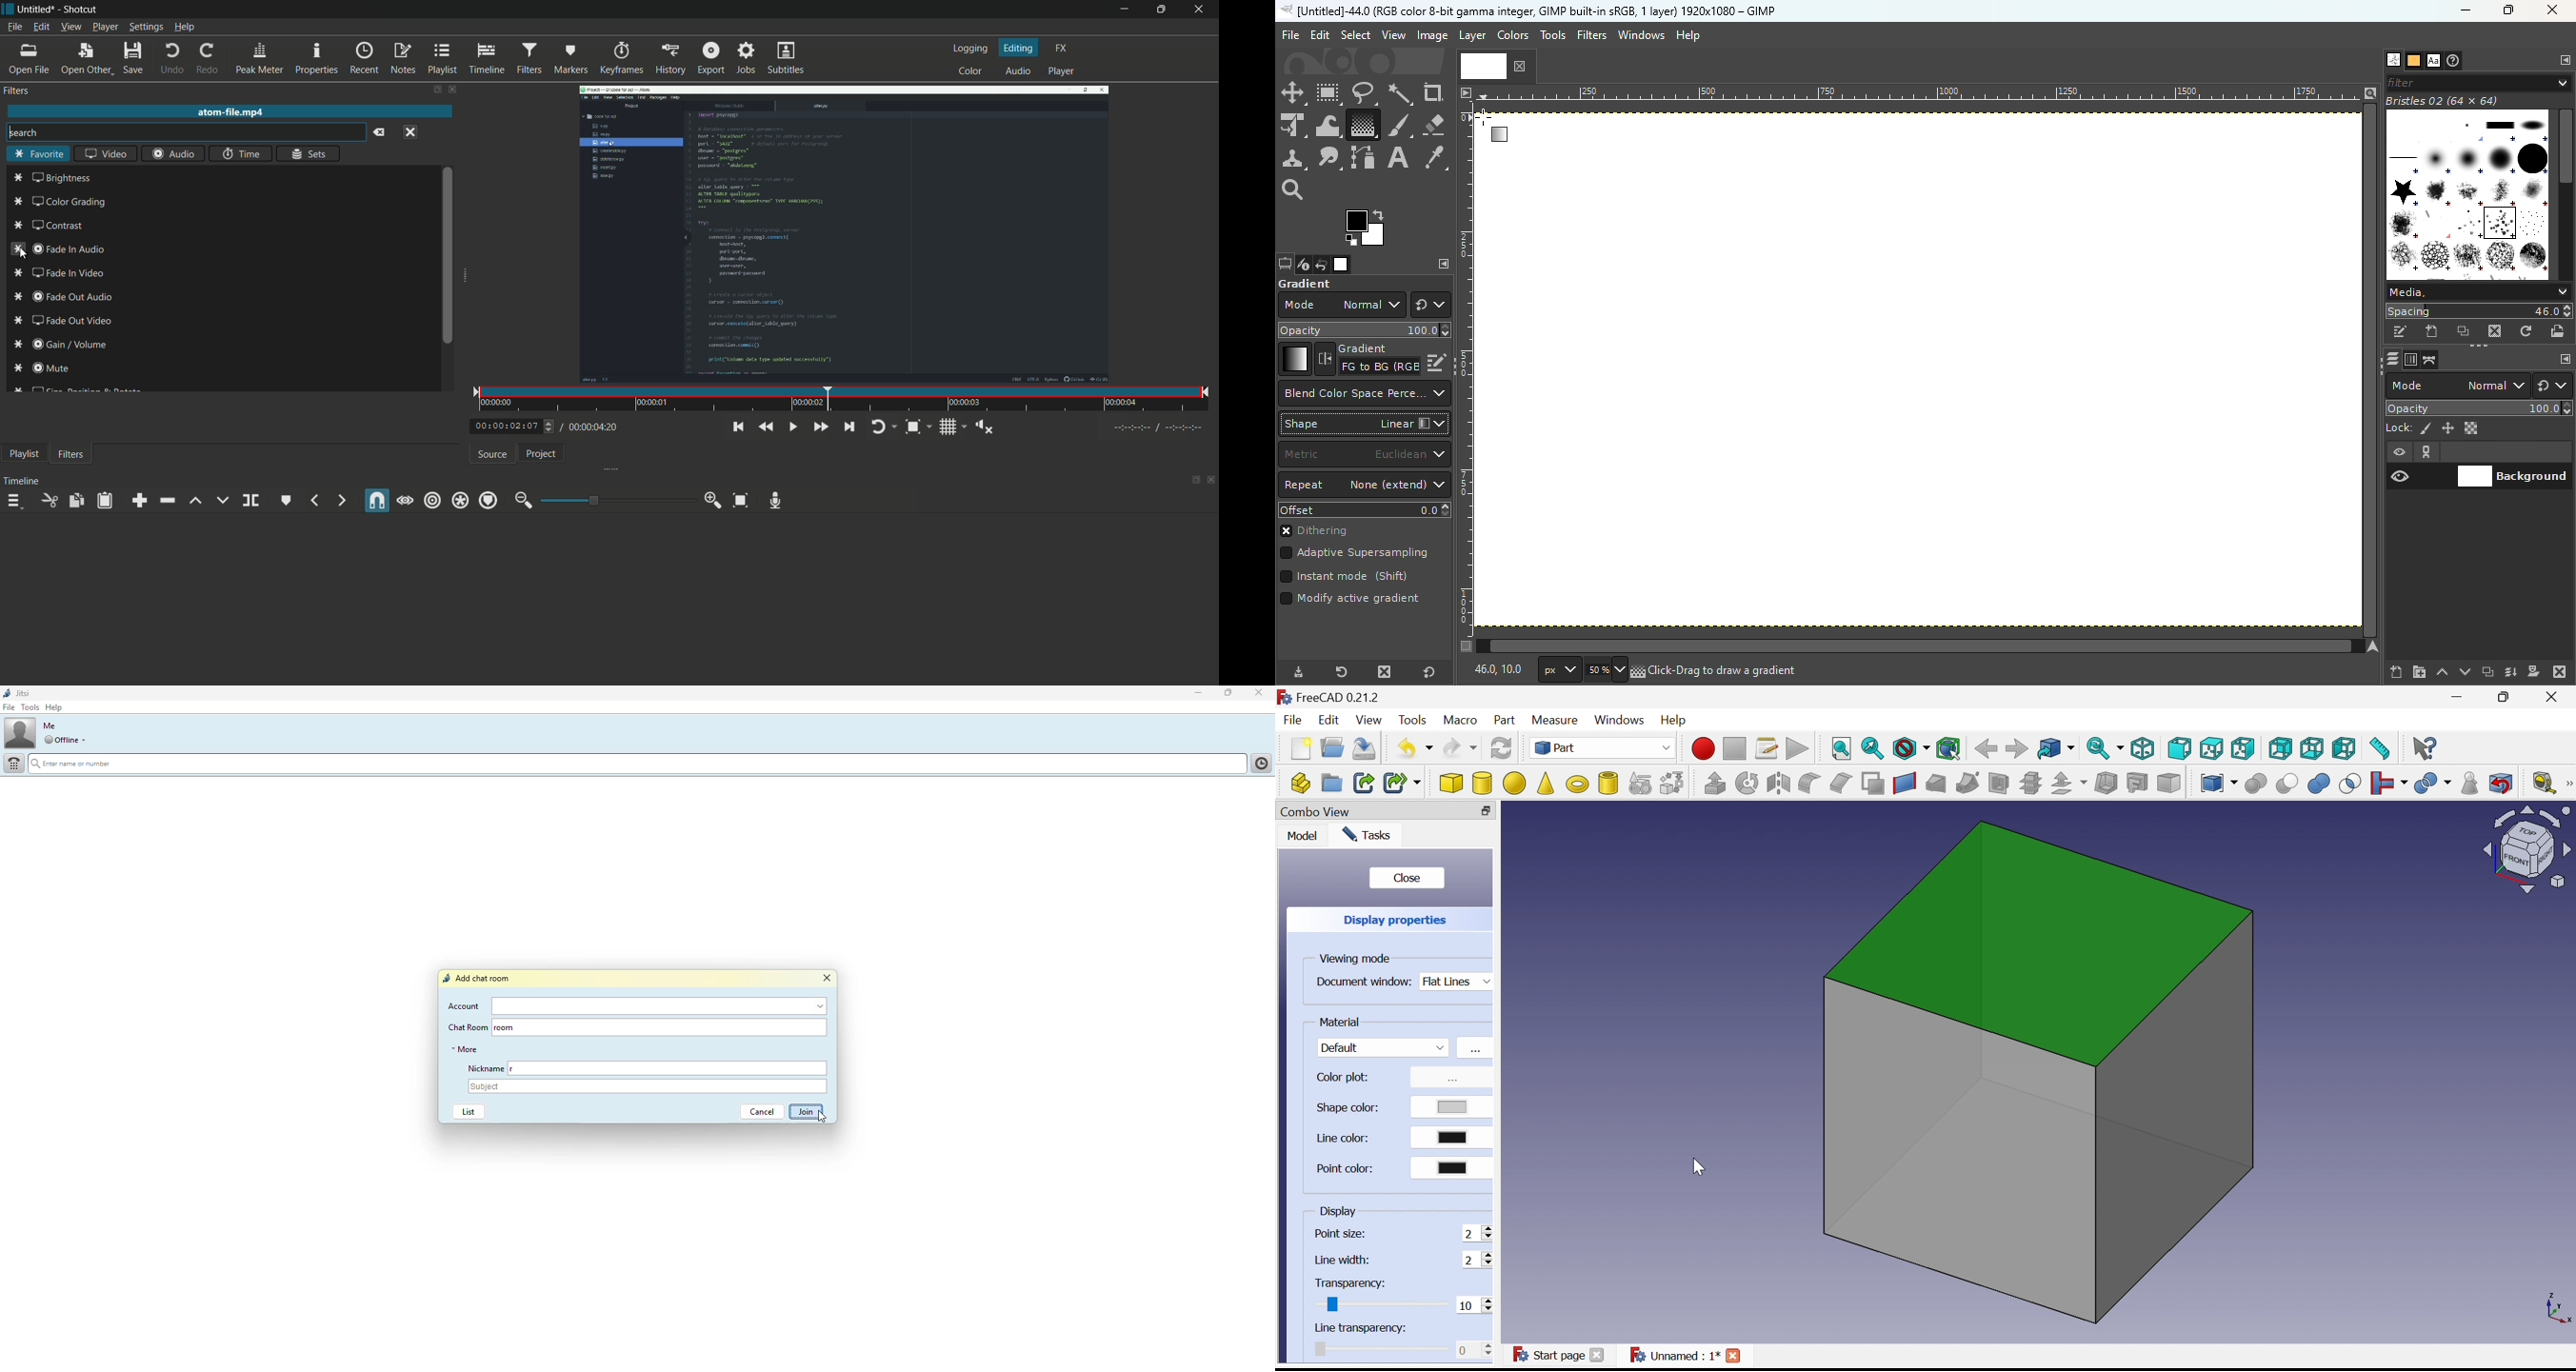  I want to click on Thickness, so click(2106, 781).